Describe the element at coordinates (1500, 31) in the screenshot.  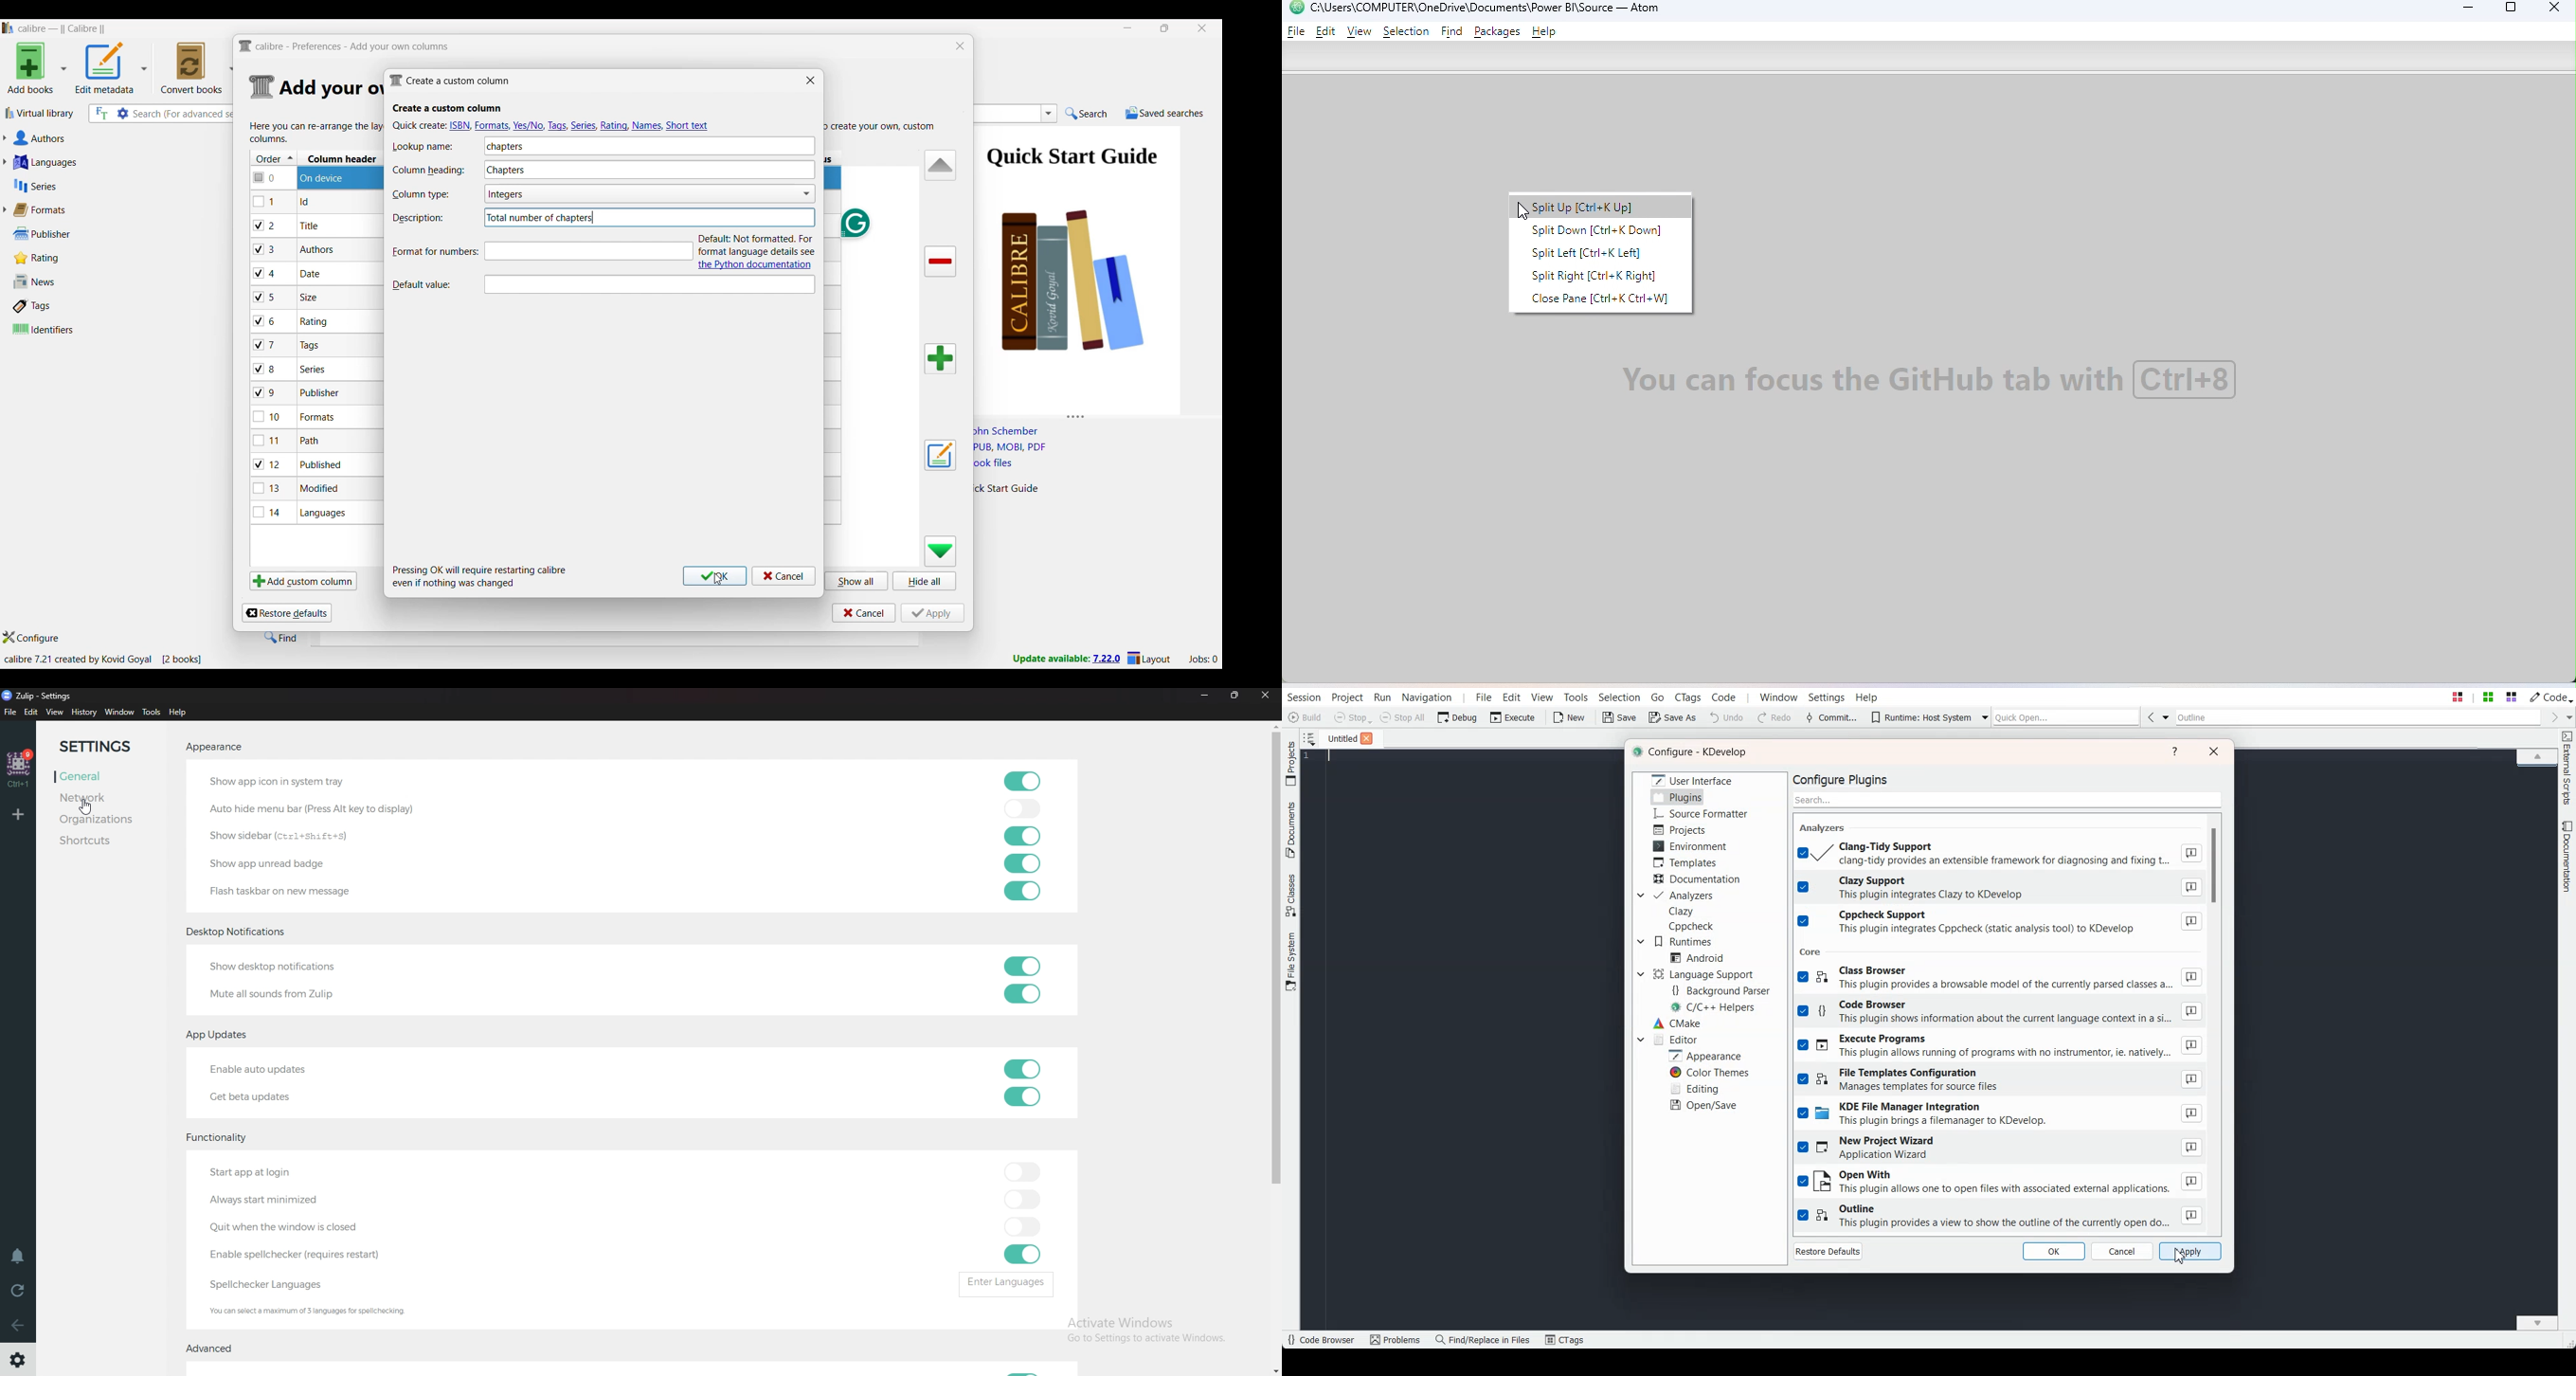
I see `Packages` at that location.